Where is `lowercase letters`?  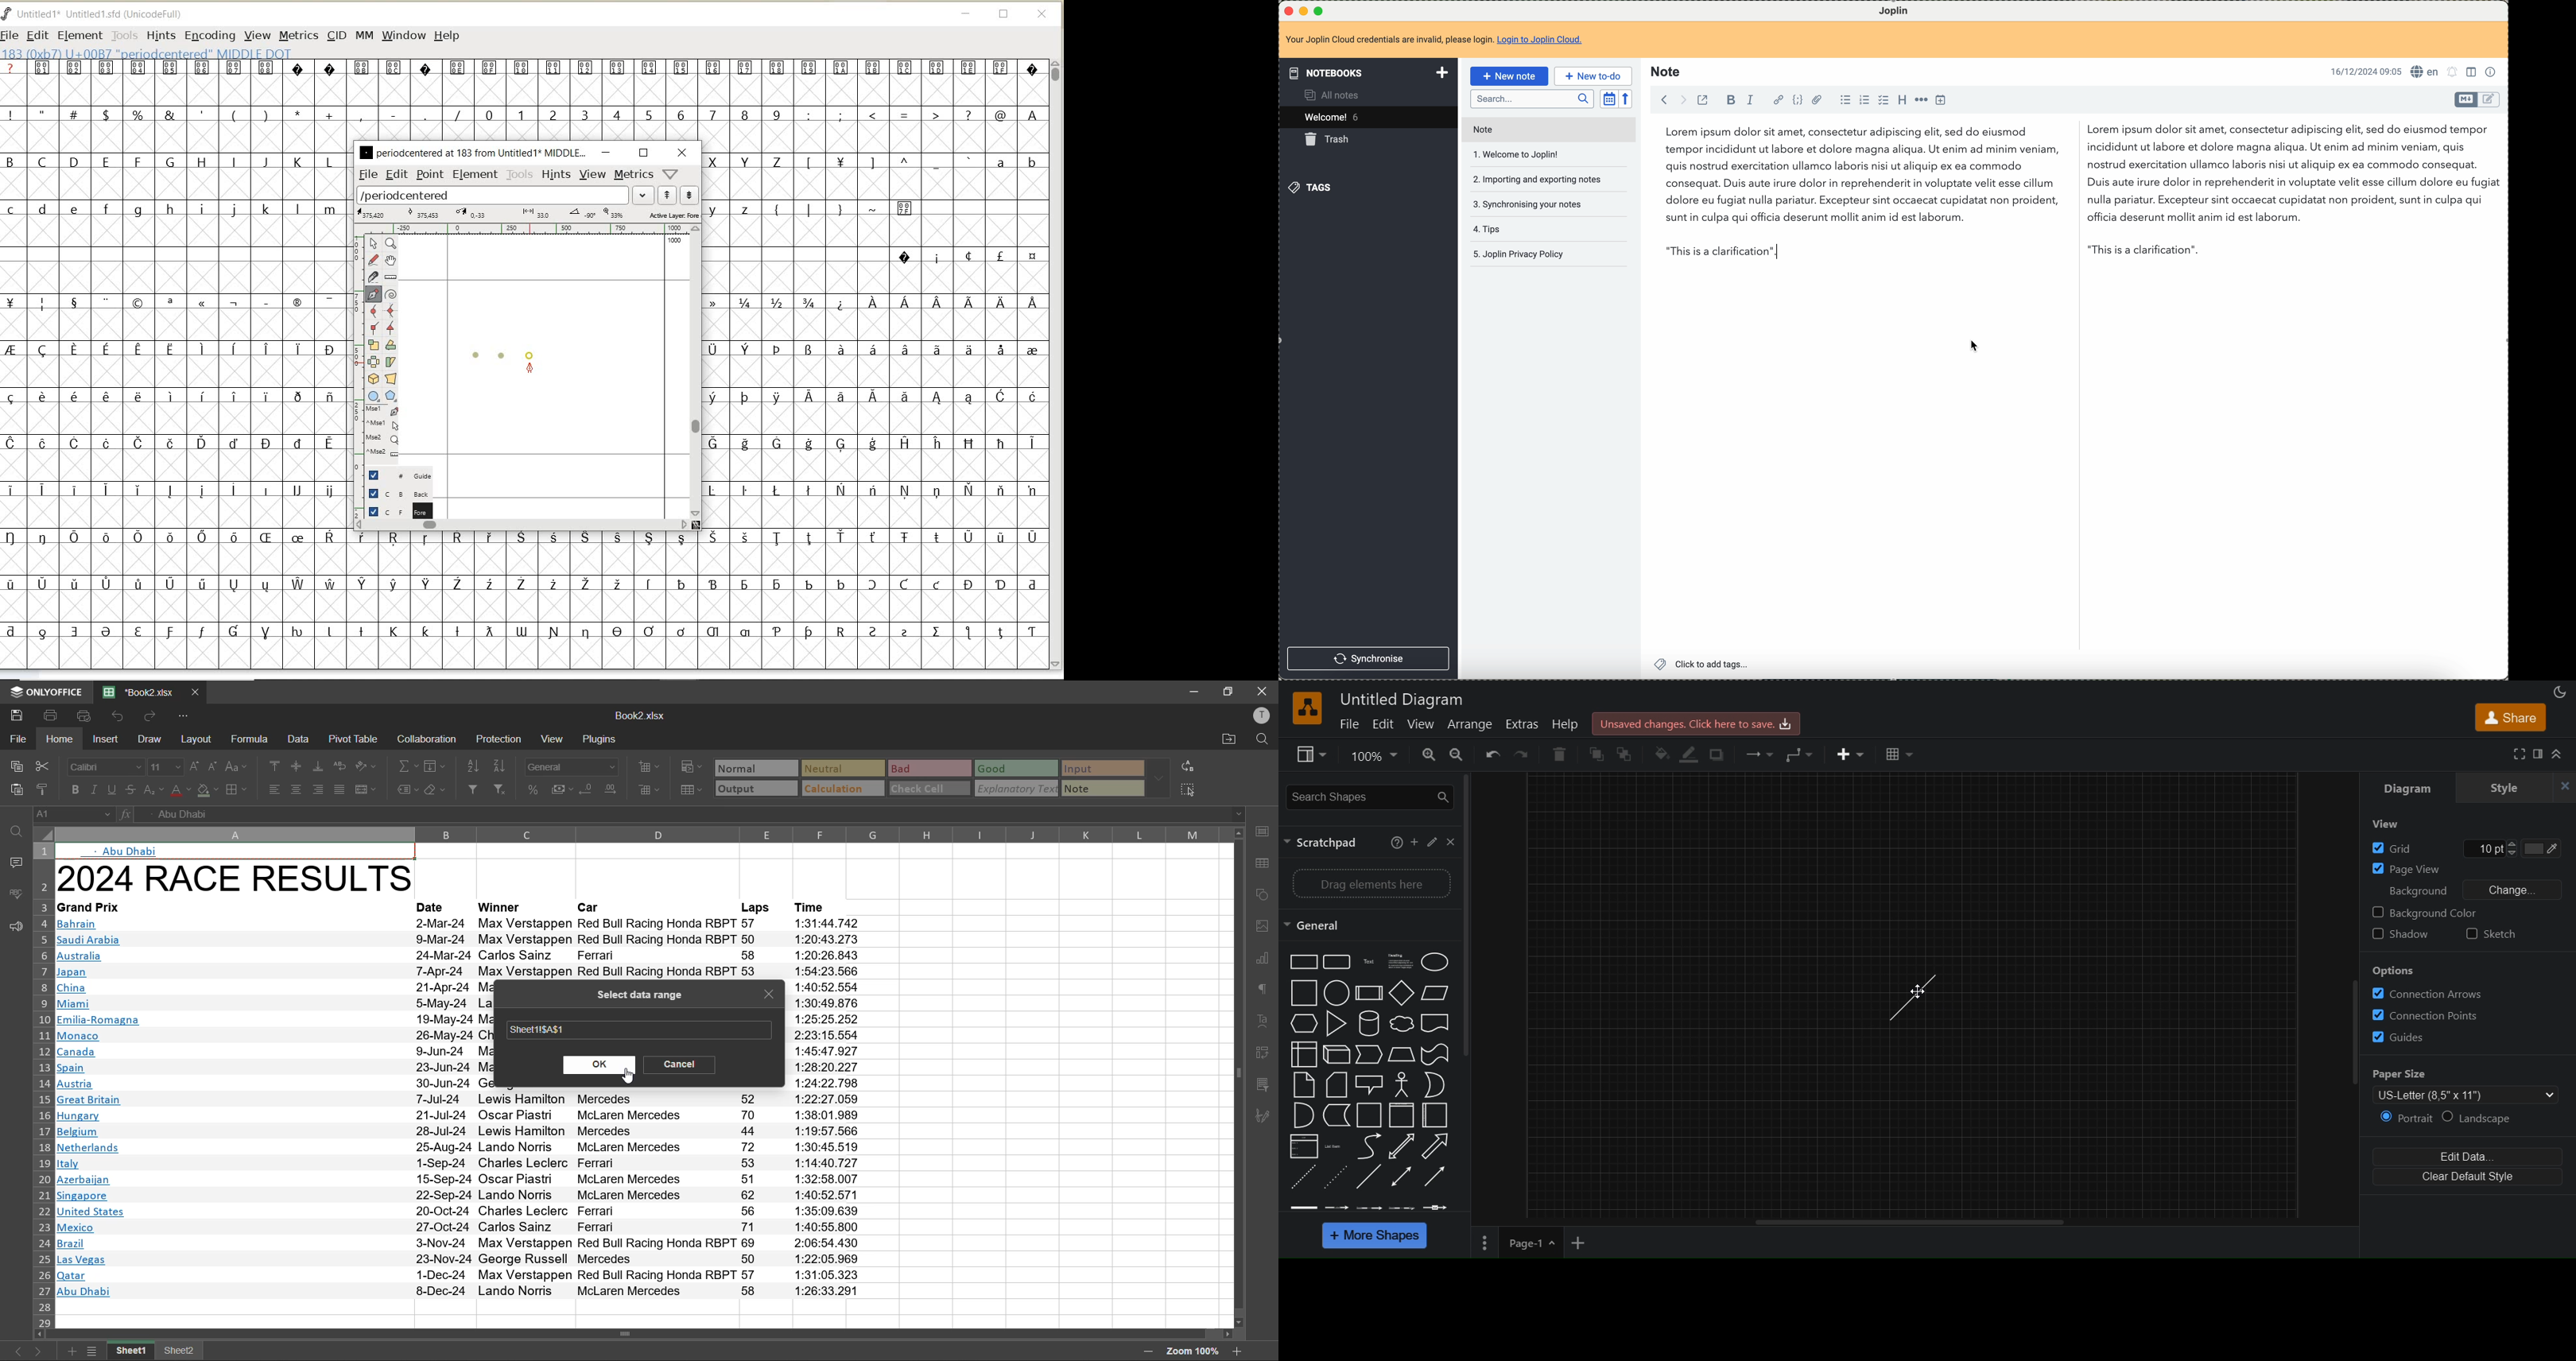 lowercase letters is located at coordinates (737, 209).